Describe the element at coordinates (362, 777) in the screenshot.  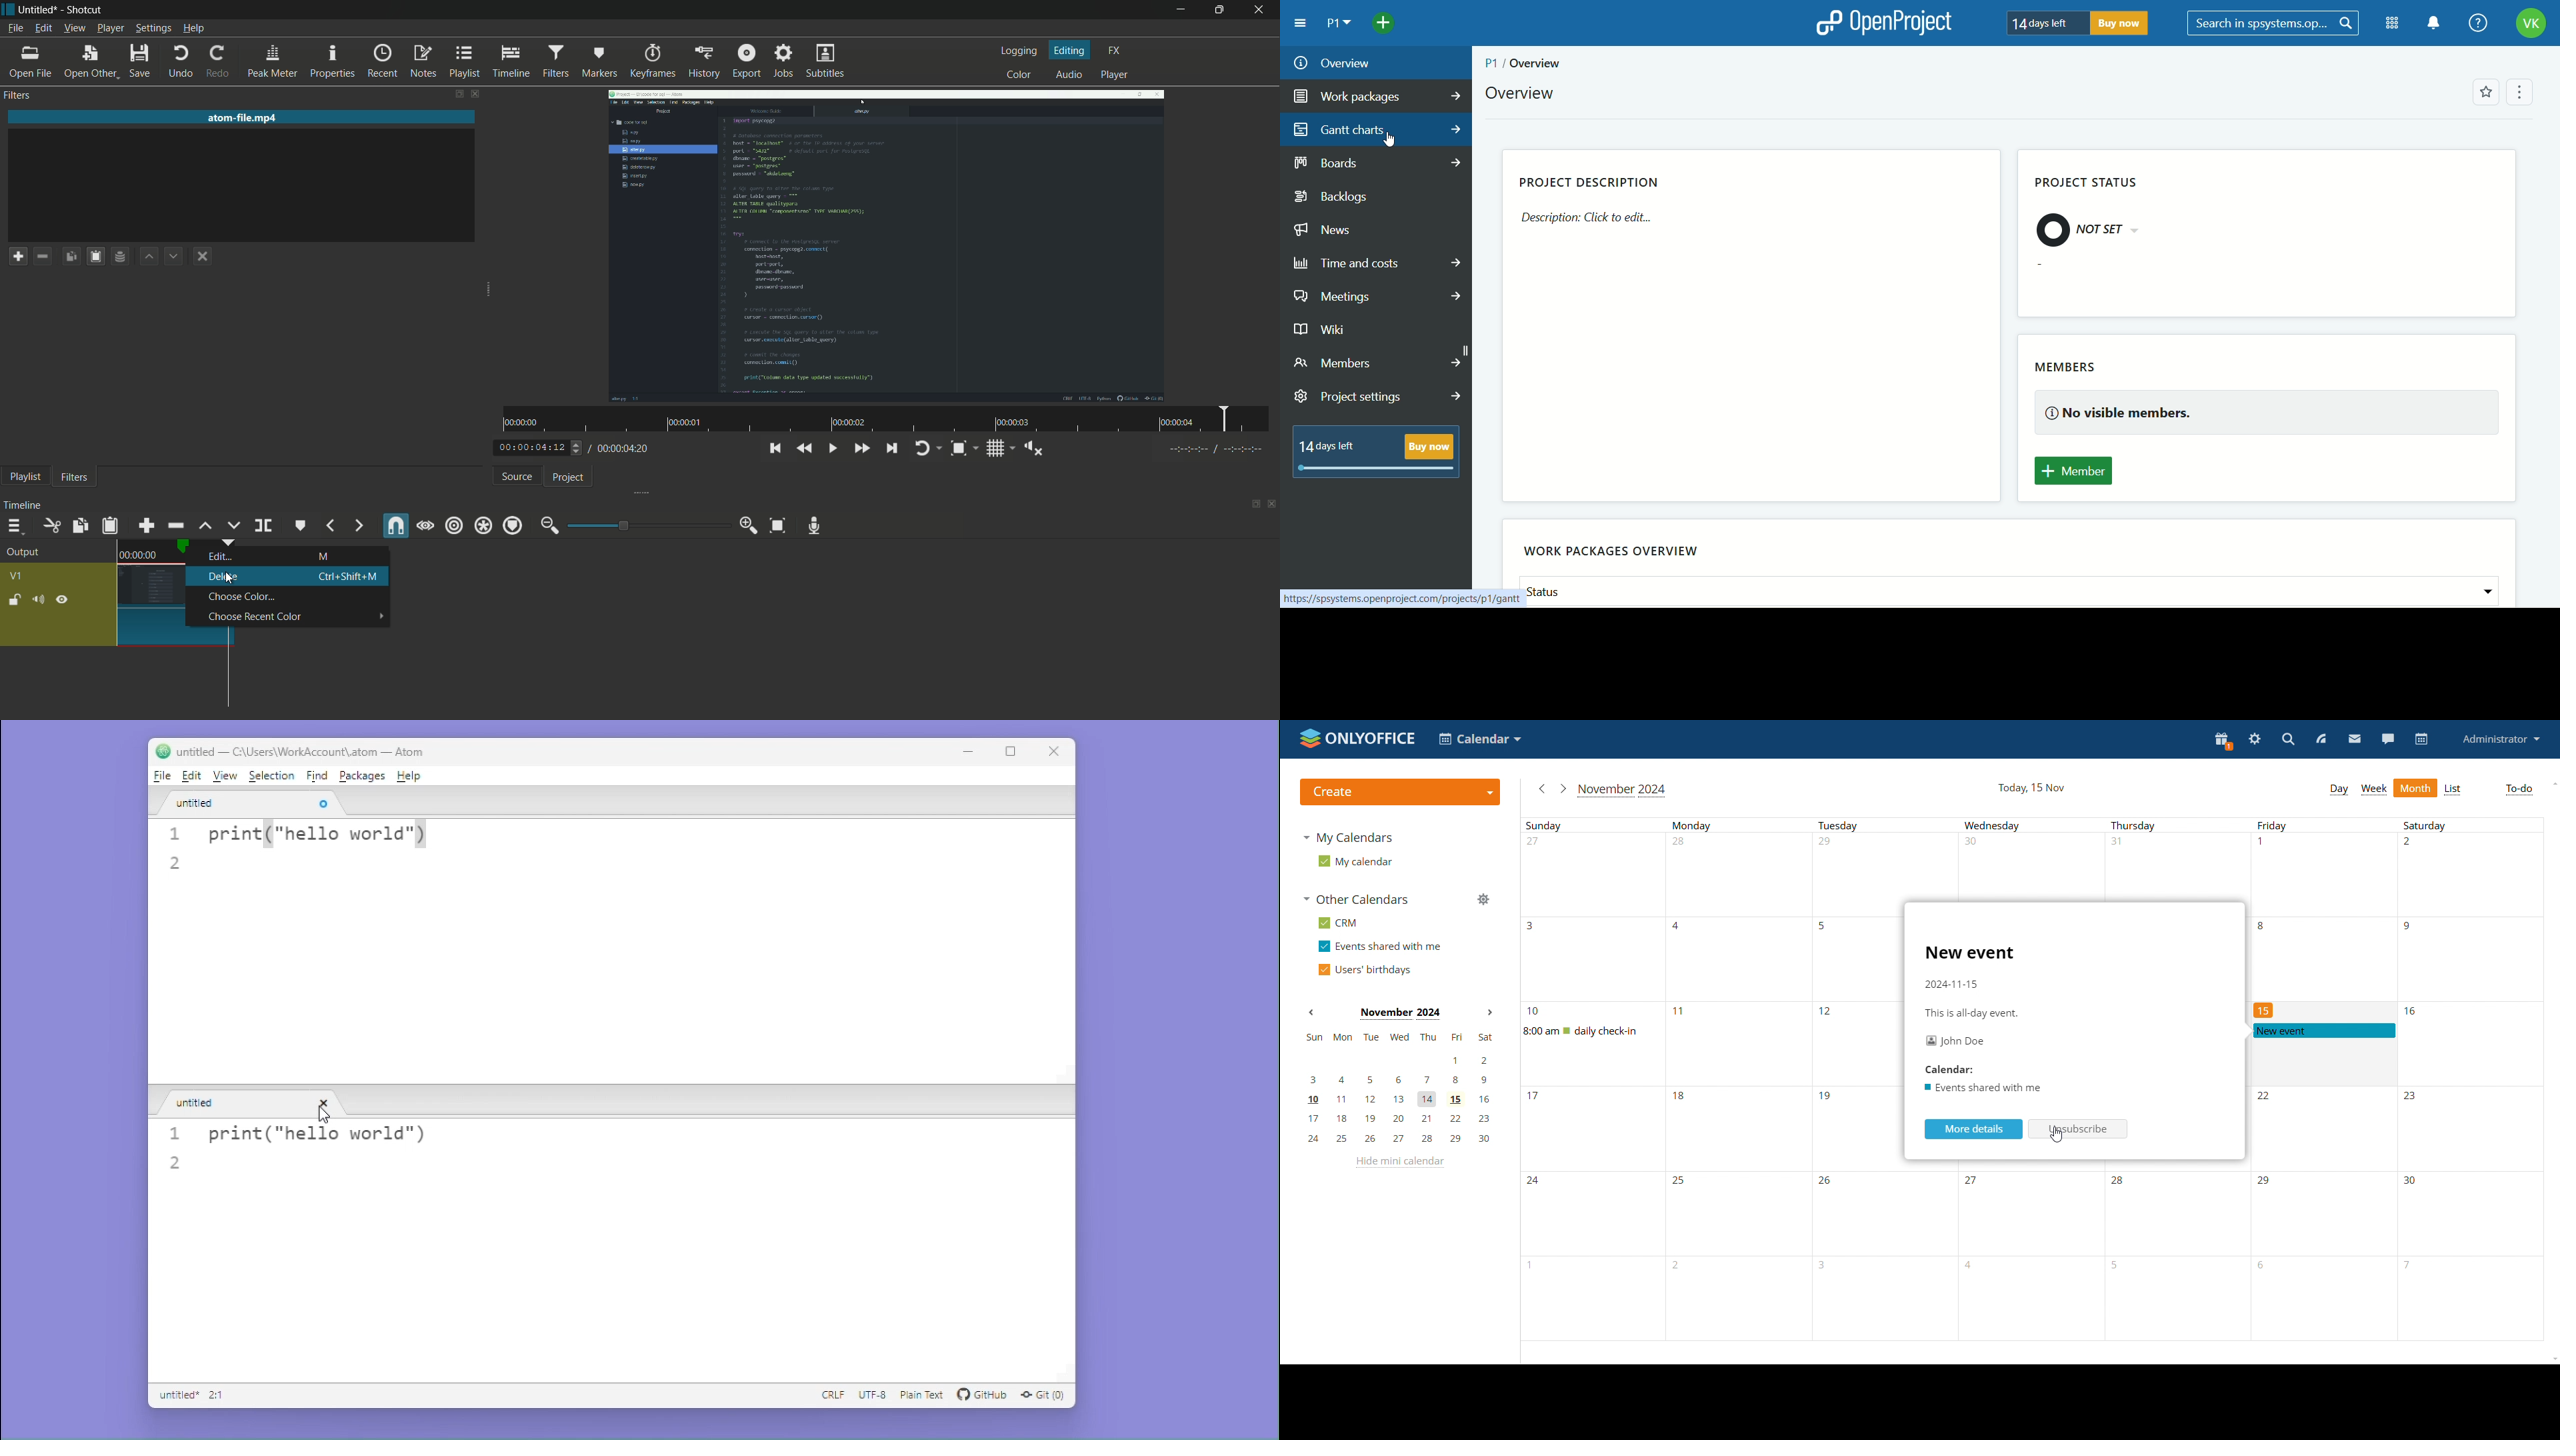
I see `Package` at that location.